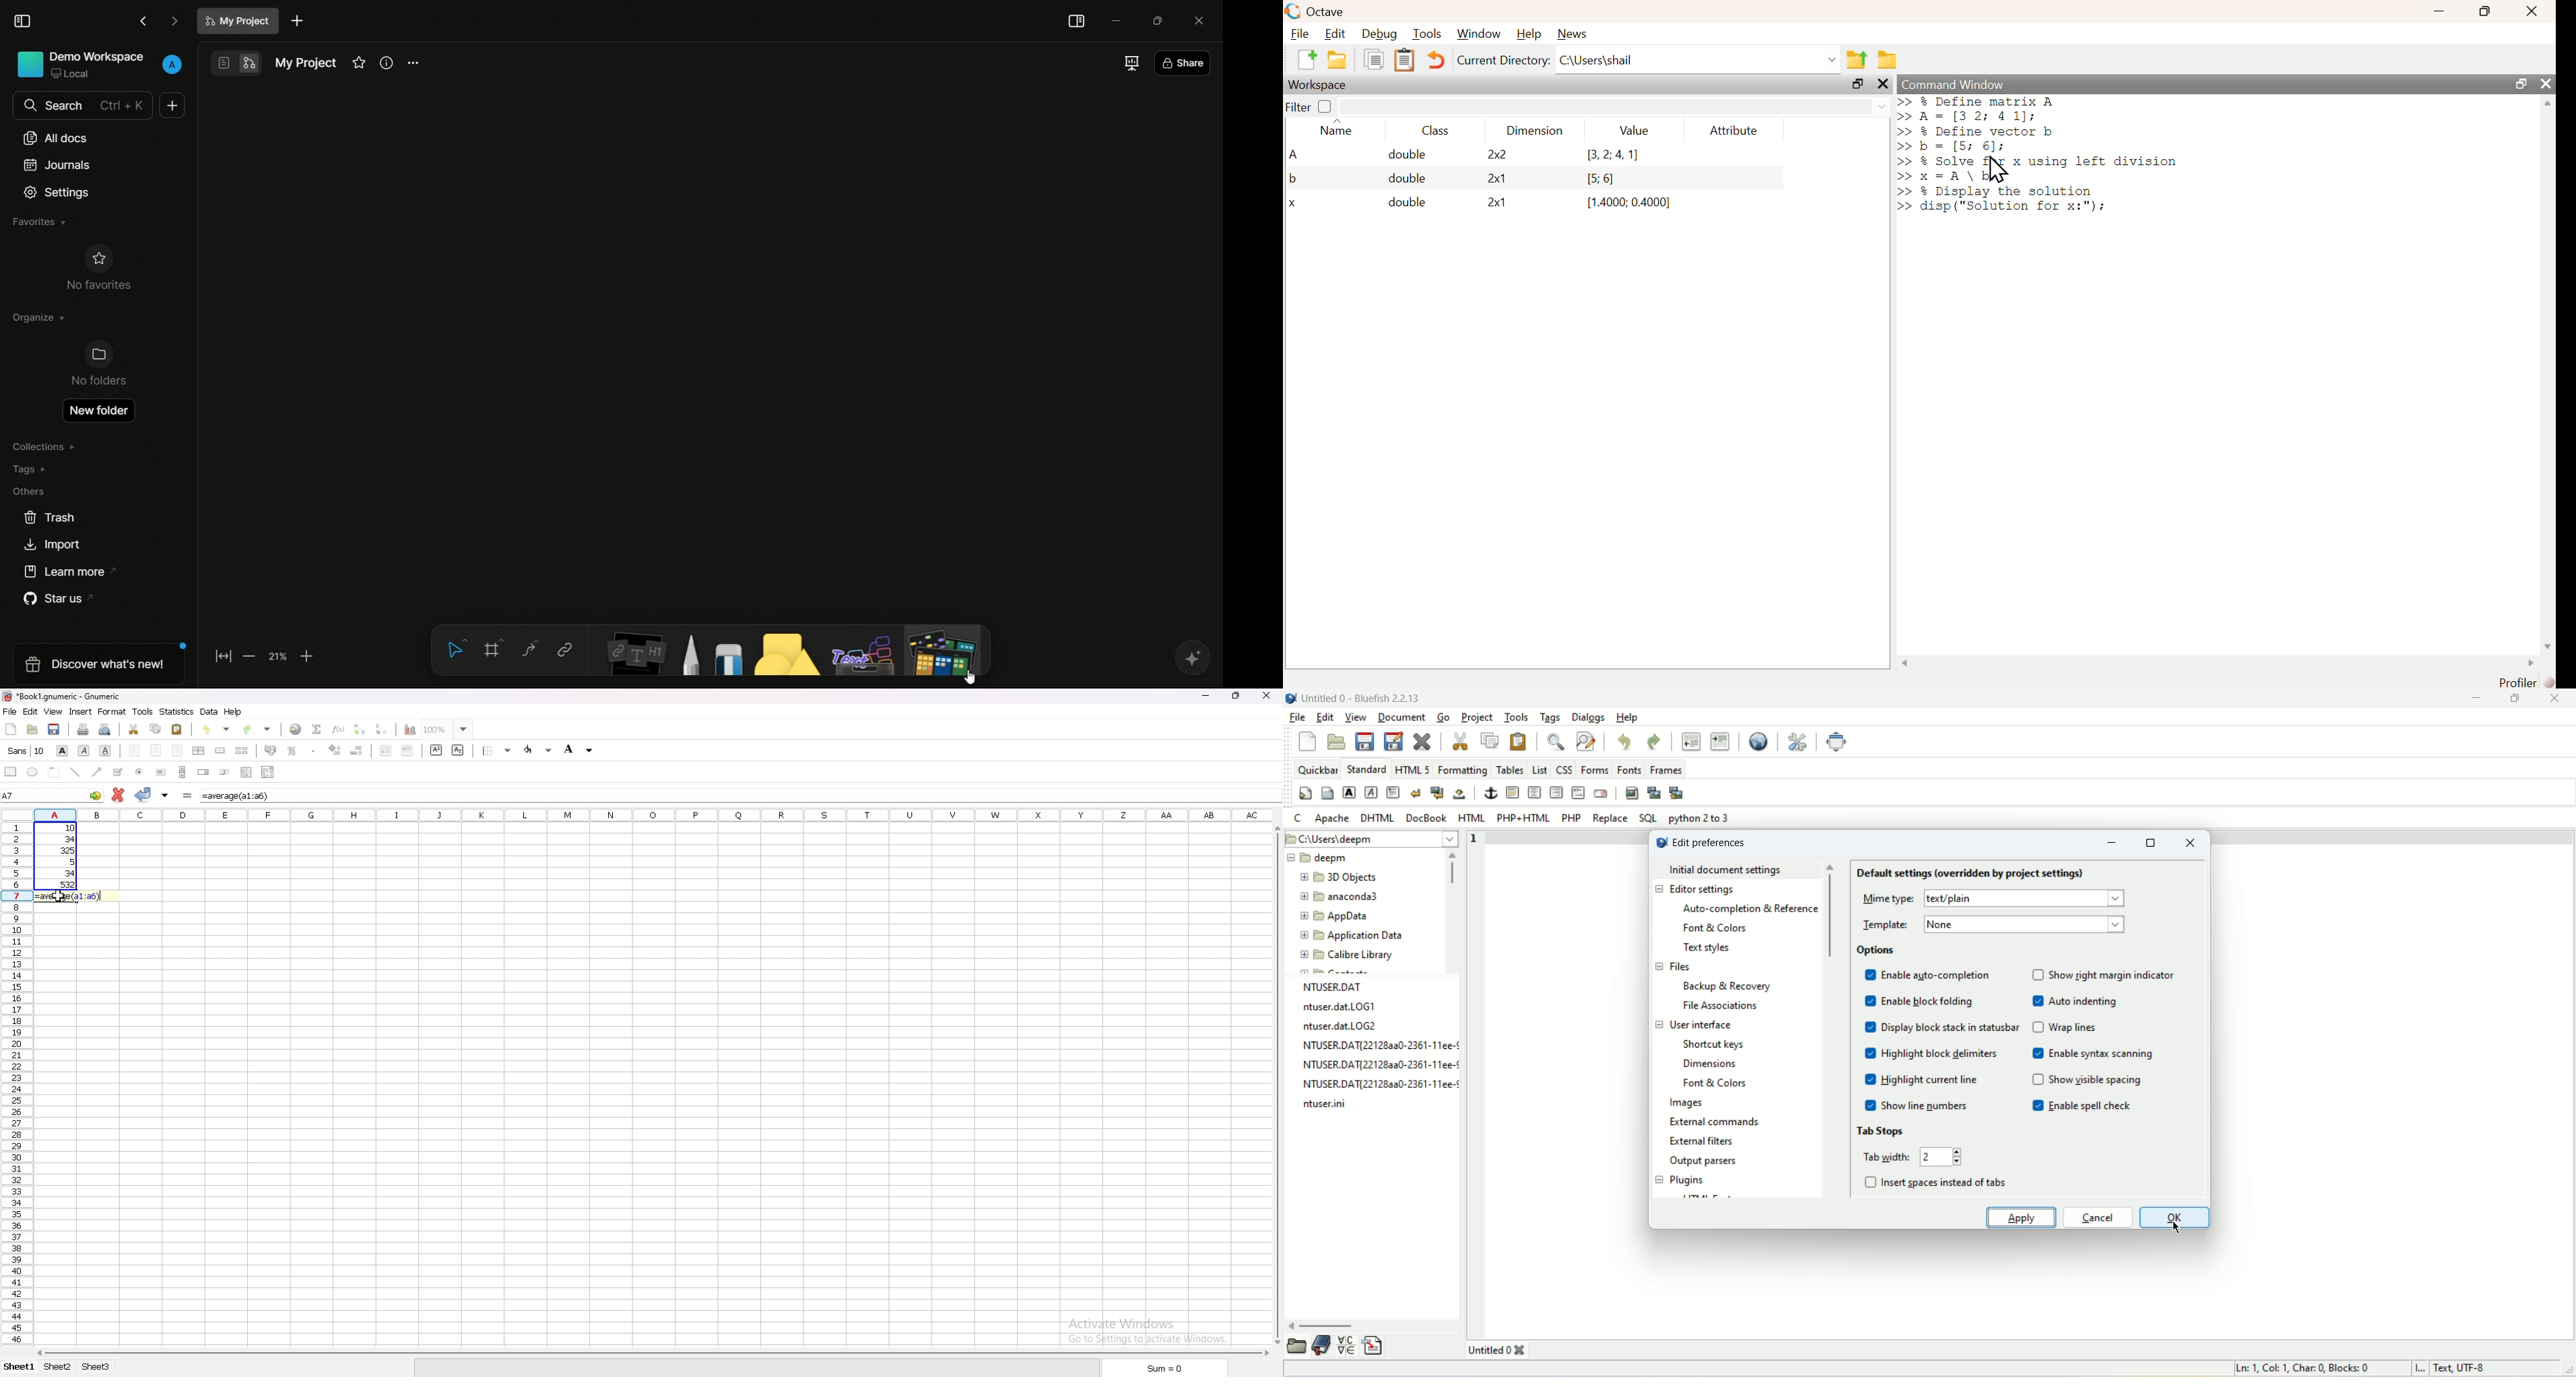 This screenshot has height=1400, width=2576. Describe the element at coordinates (1888, 60) in the screenshot. I see `browse directories` at that location.